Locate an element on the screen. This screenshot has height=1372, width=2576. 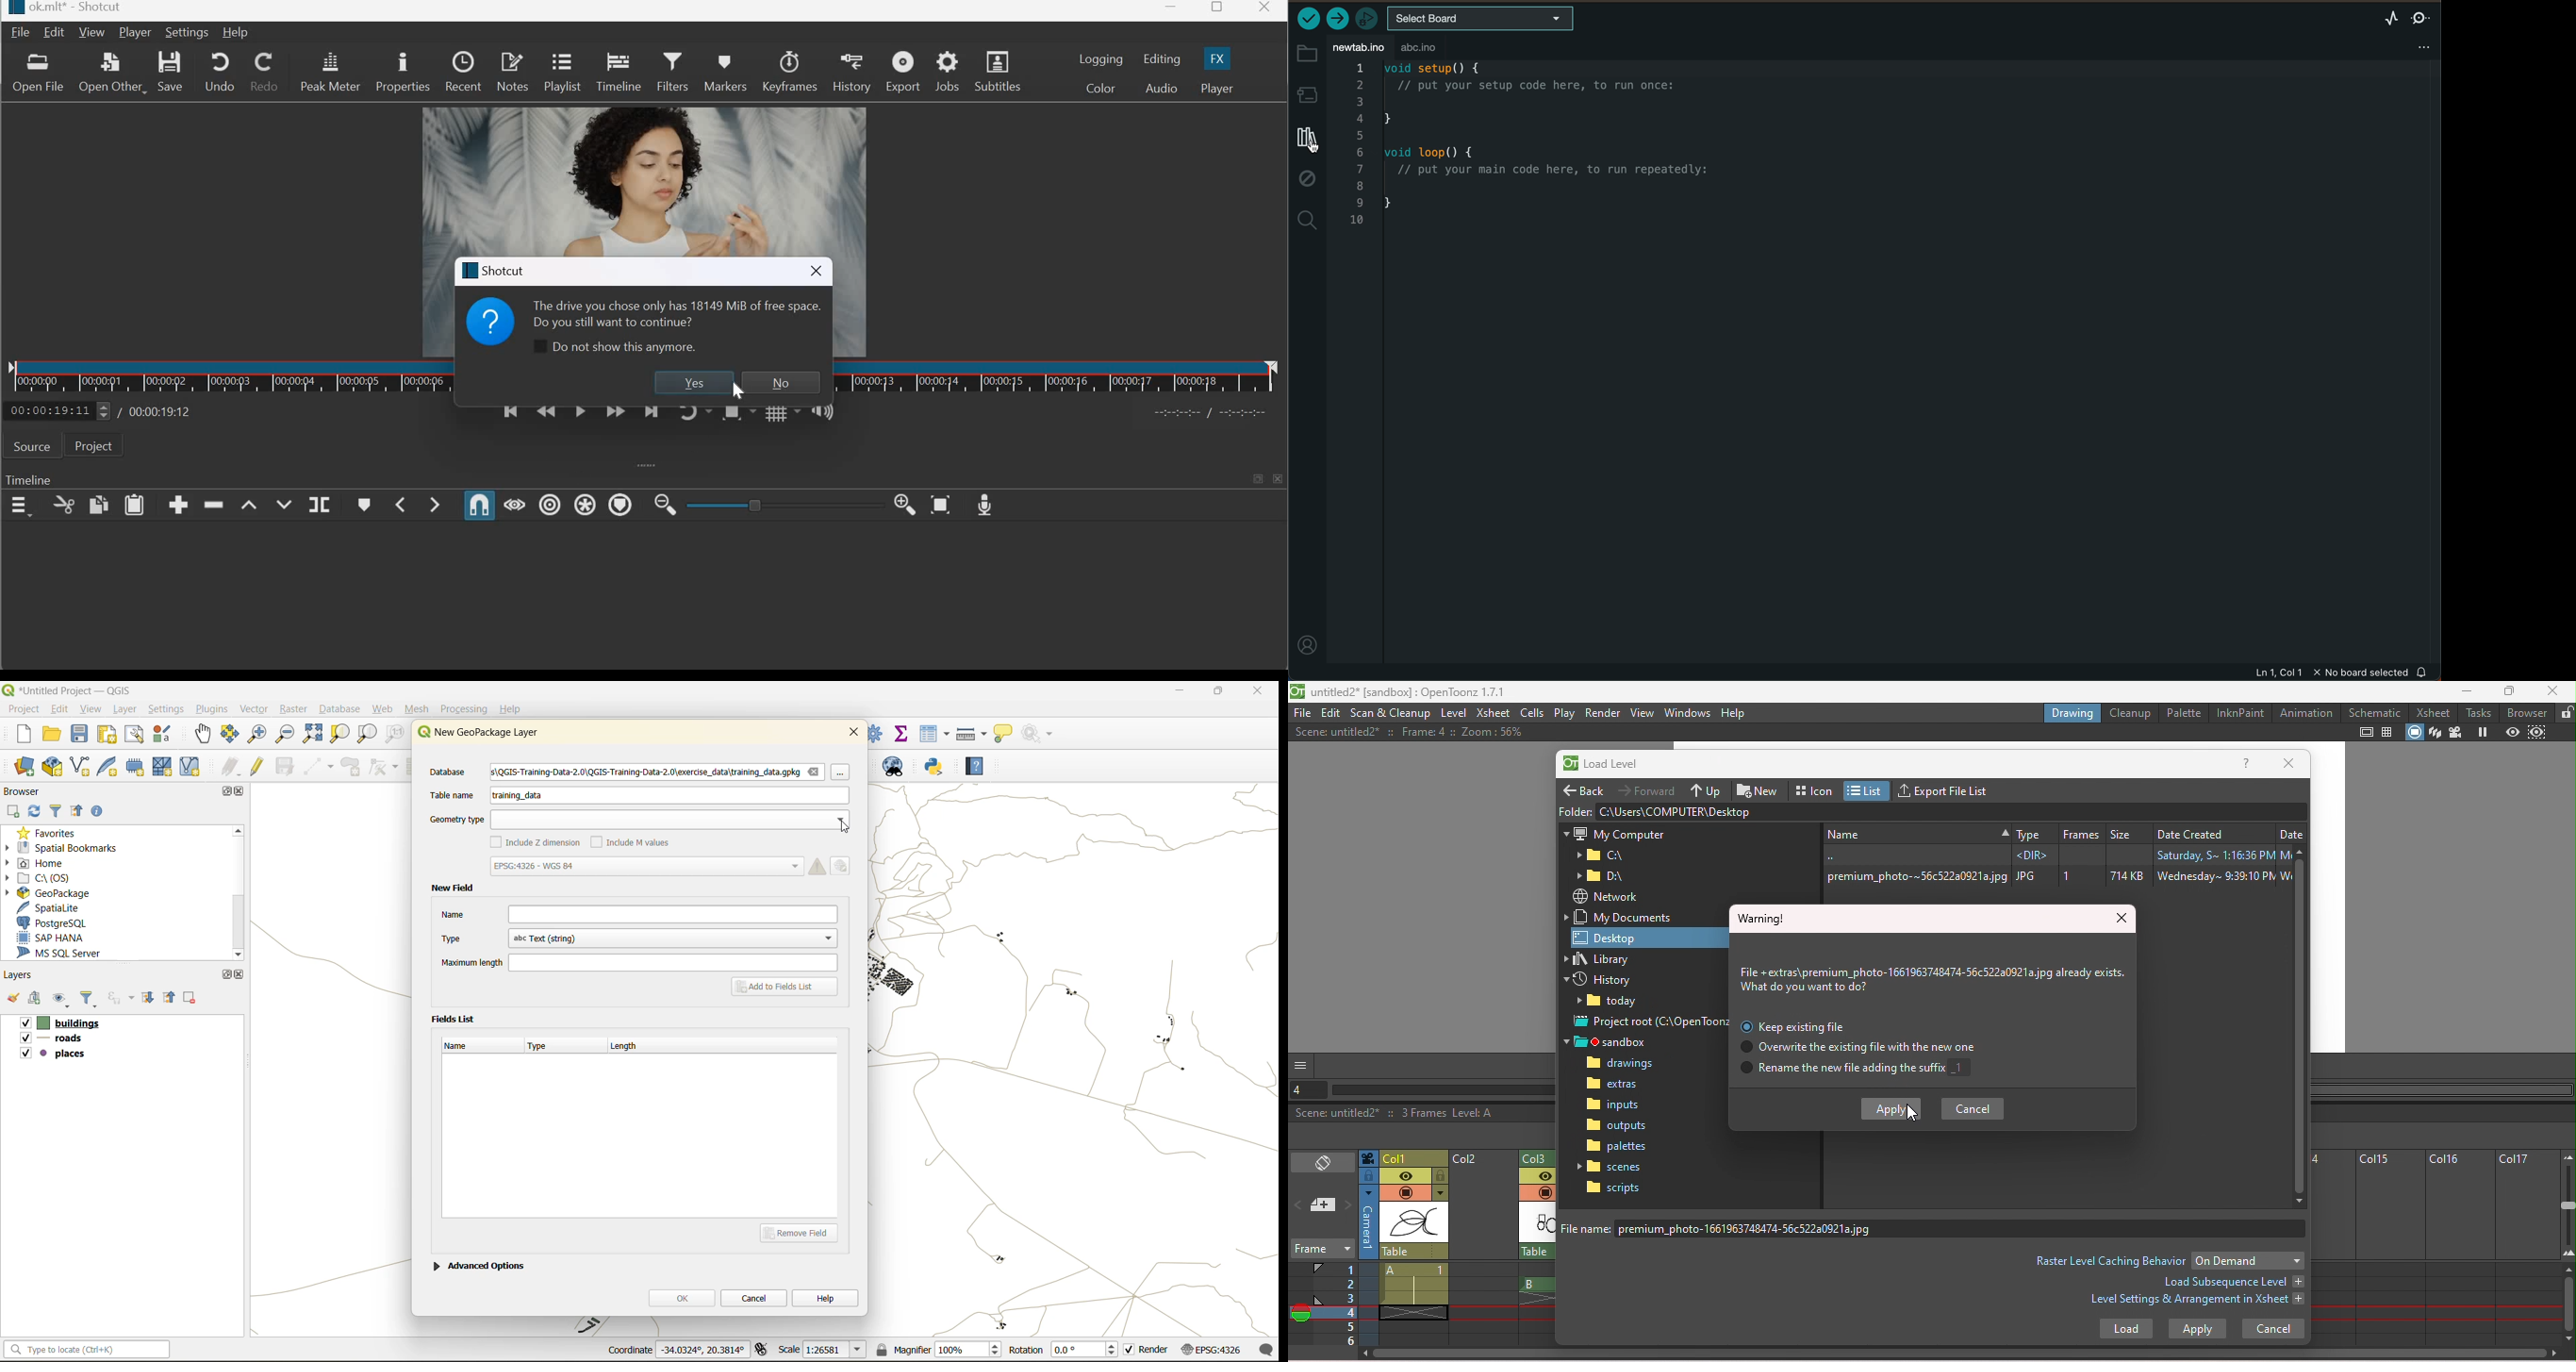
Help is located at coordinates (1734, 712).